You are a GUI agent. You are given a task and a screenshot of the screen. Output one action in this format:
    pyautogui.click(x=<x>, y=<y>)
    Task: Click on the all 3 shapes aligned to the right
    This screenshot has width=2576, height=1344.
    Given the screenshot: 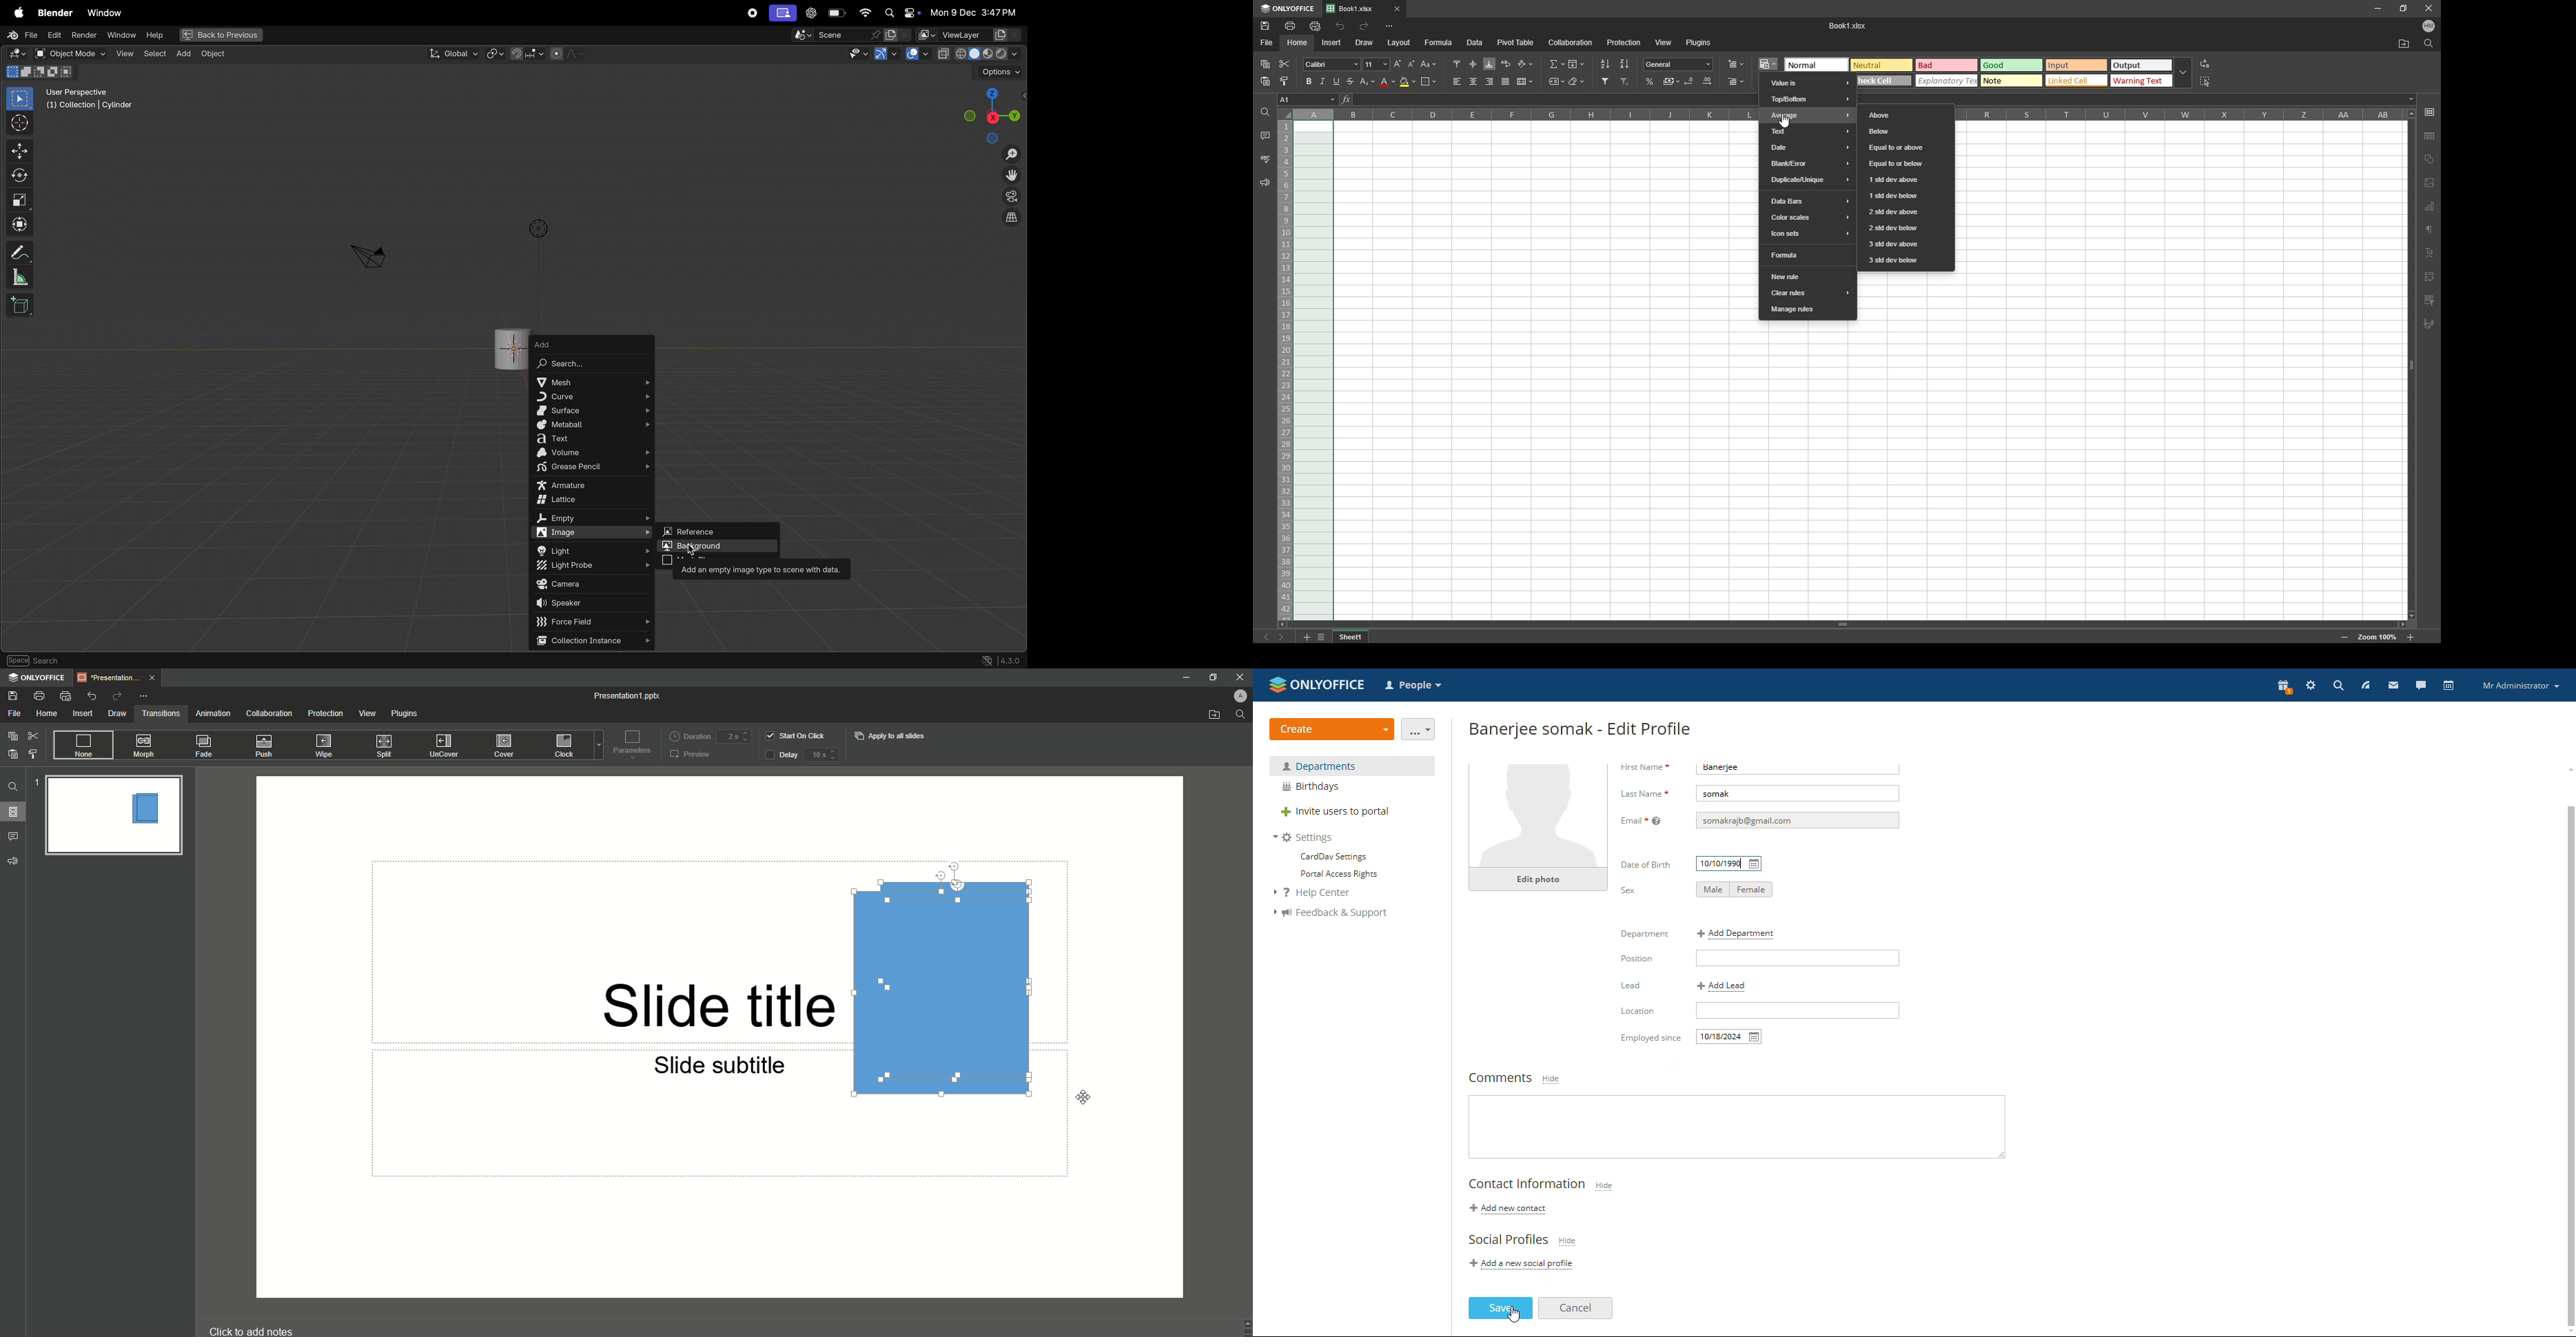 What is the action you would take?
    pyautogui.click(x=947, y=983)
    